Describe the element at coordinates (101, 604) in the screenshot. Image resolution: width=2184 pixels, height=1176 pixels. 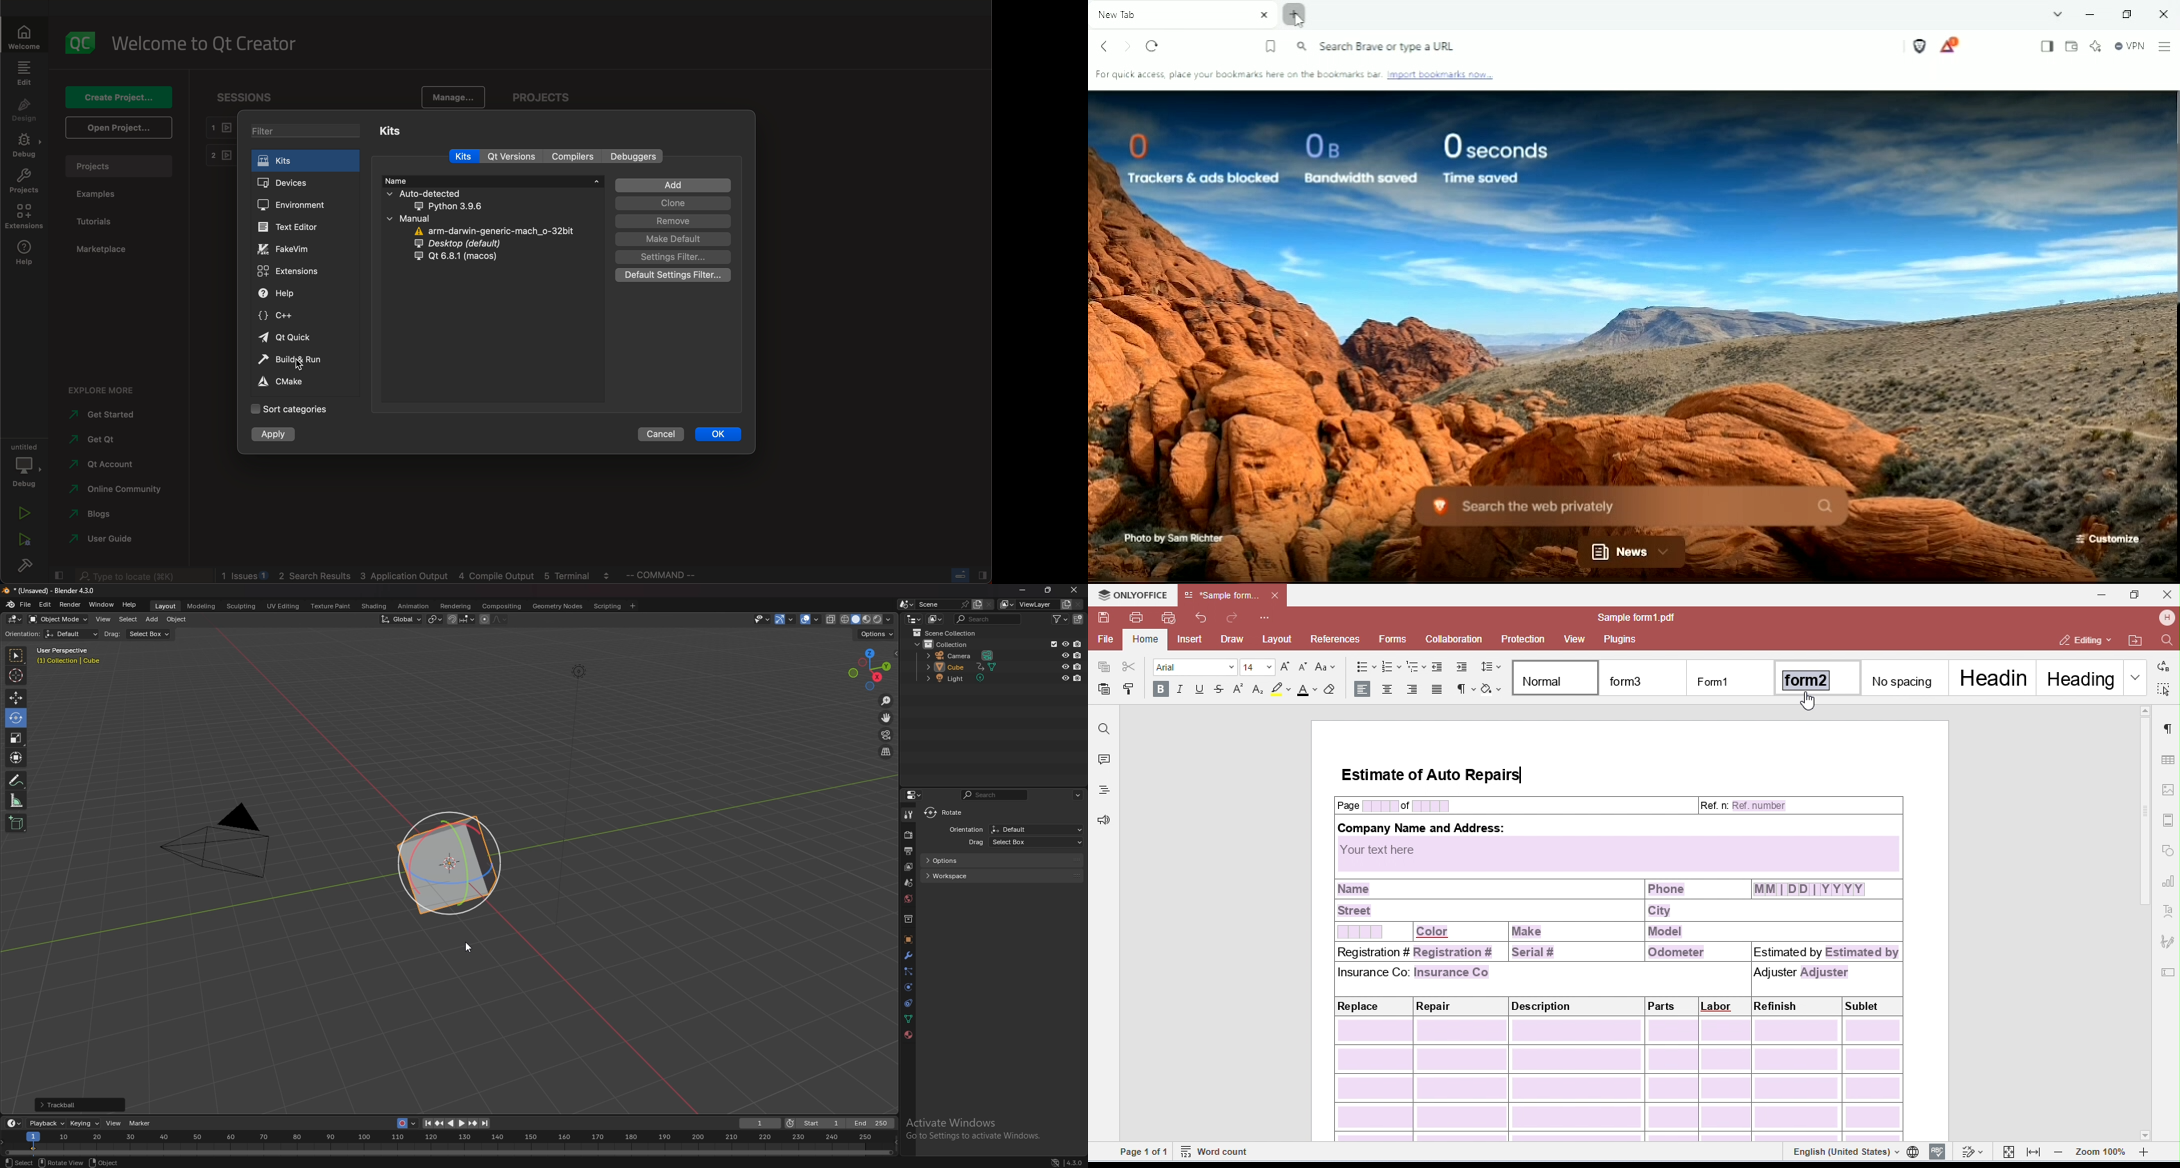
I see `window` at that location.